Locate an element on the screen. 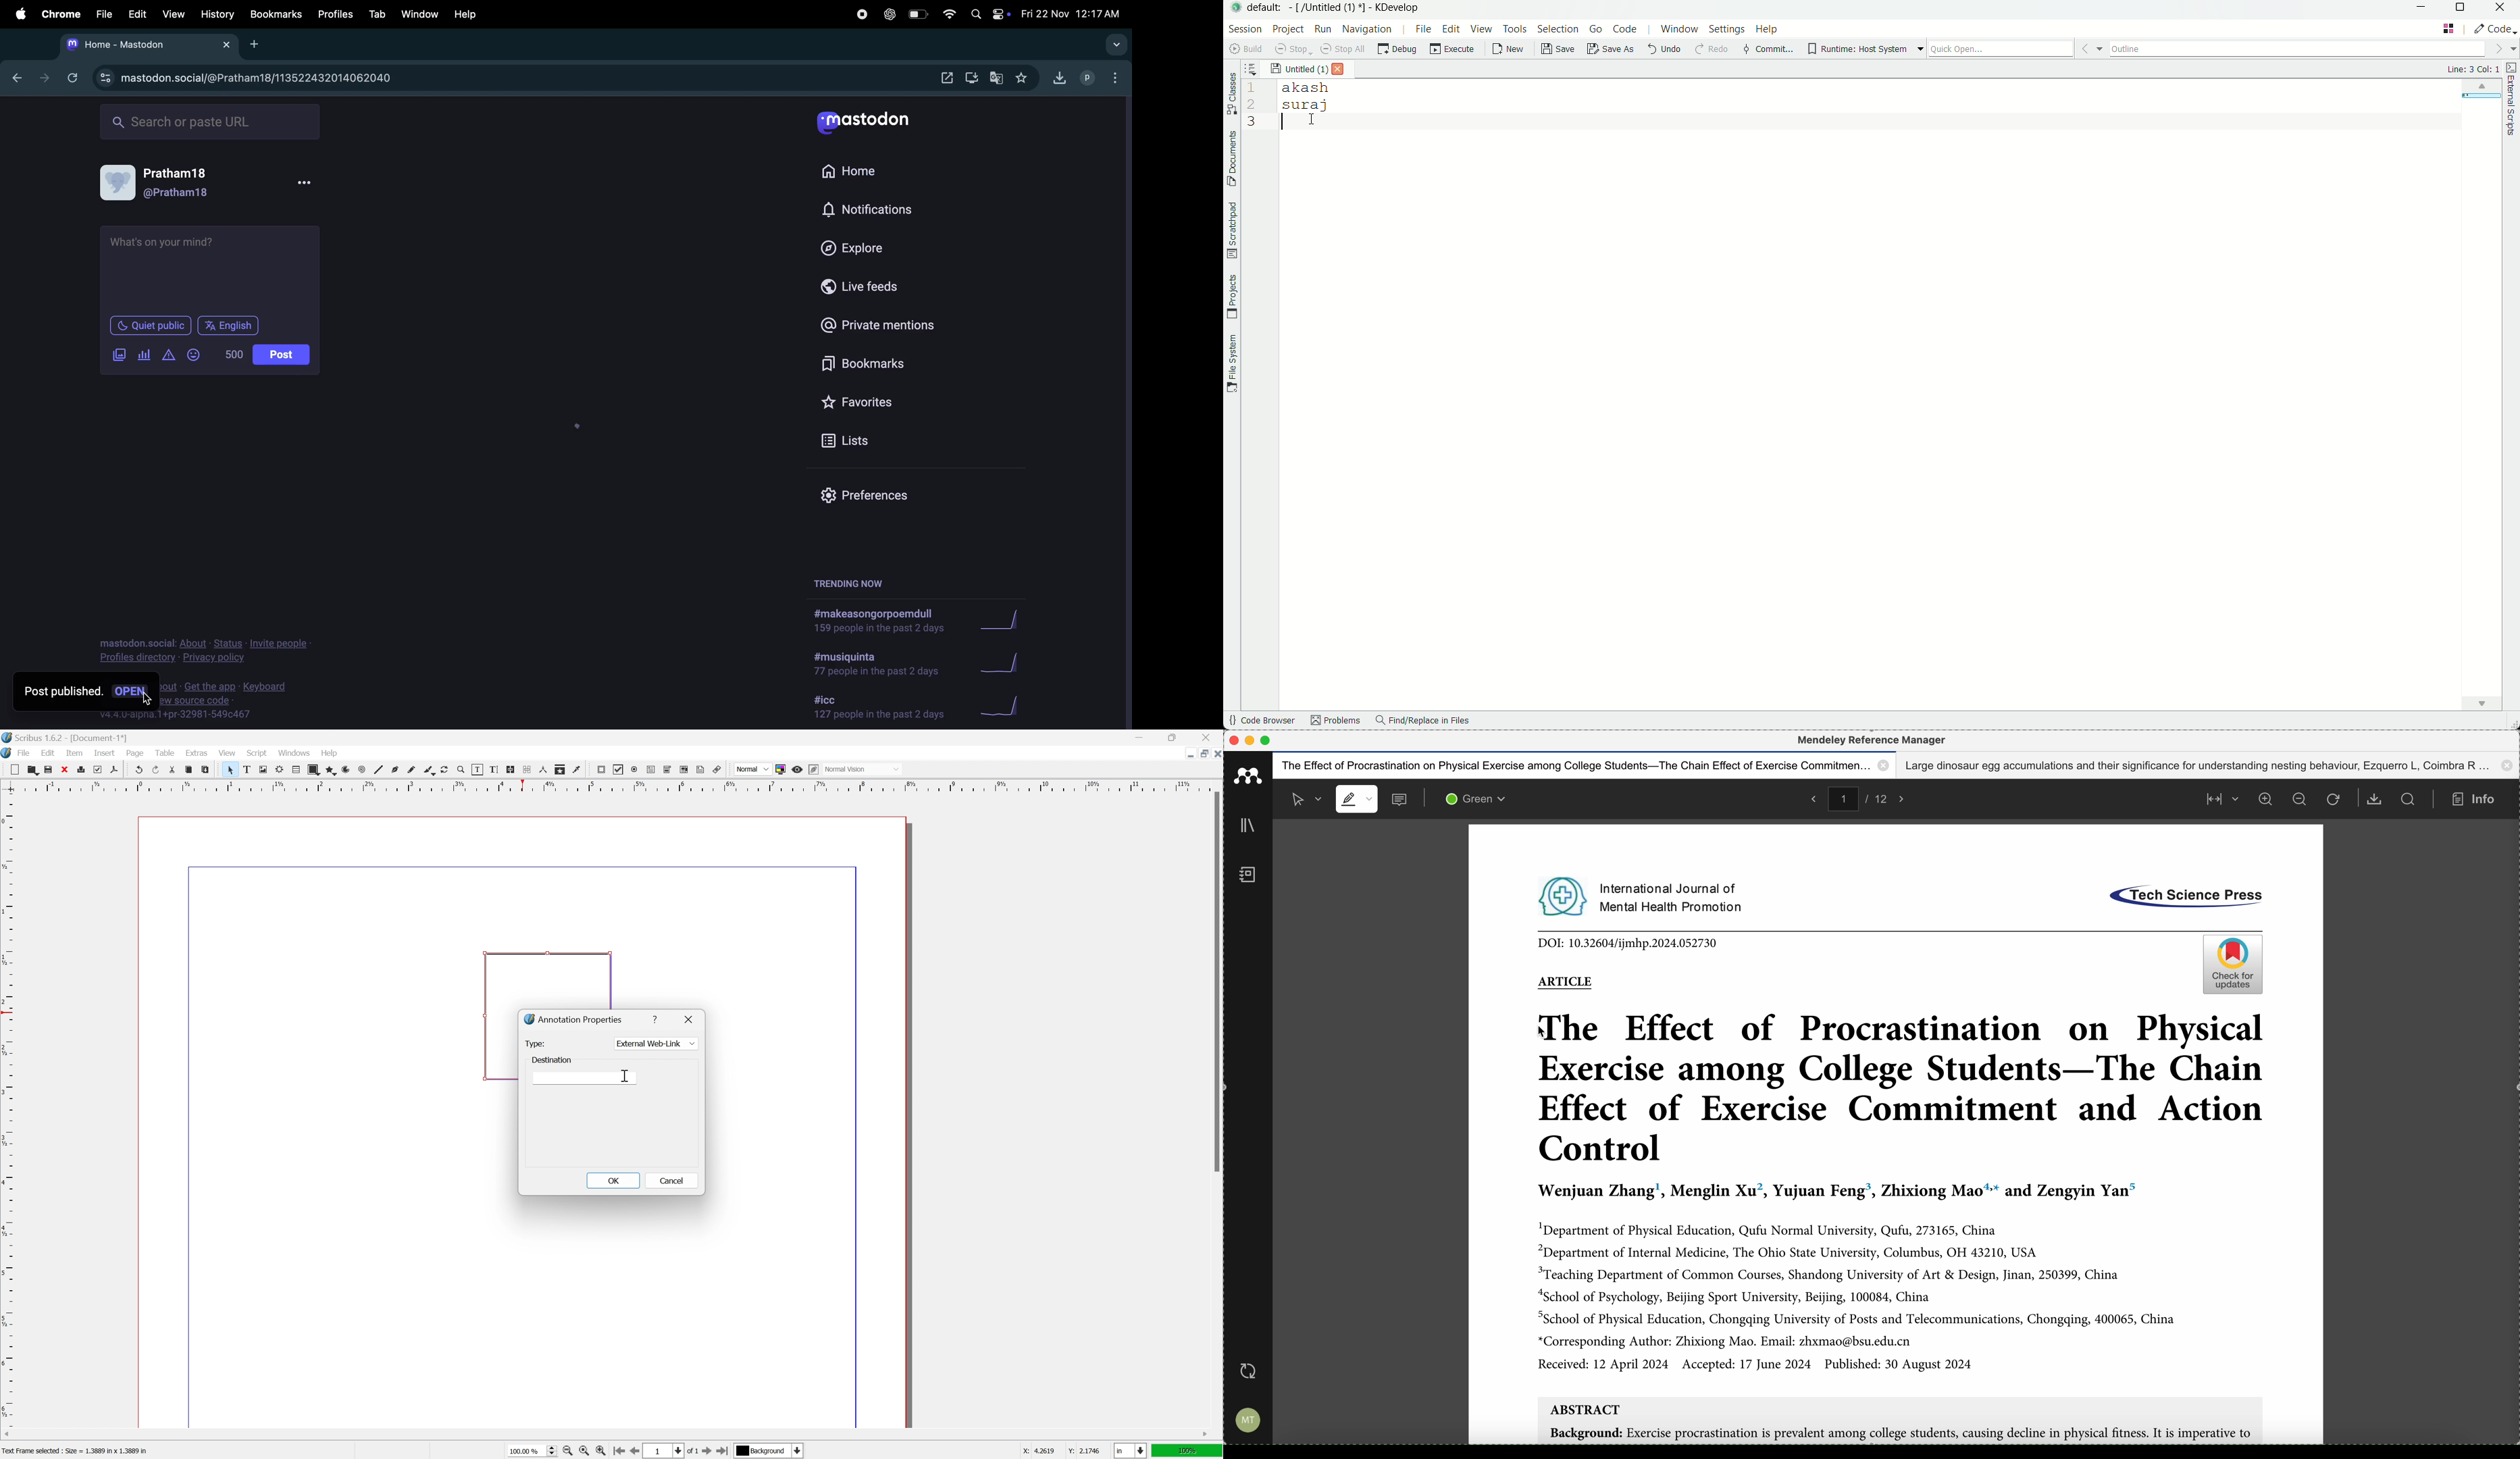 The width and height of the screenshot is (2520, 1484). view site information is located at coordinates (104, 78).